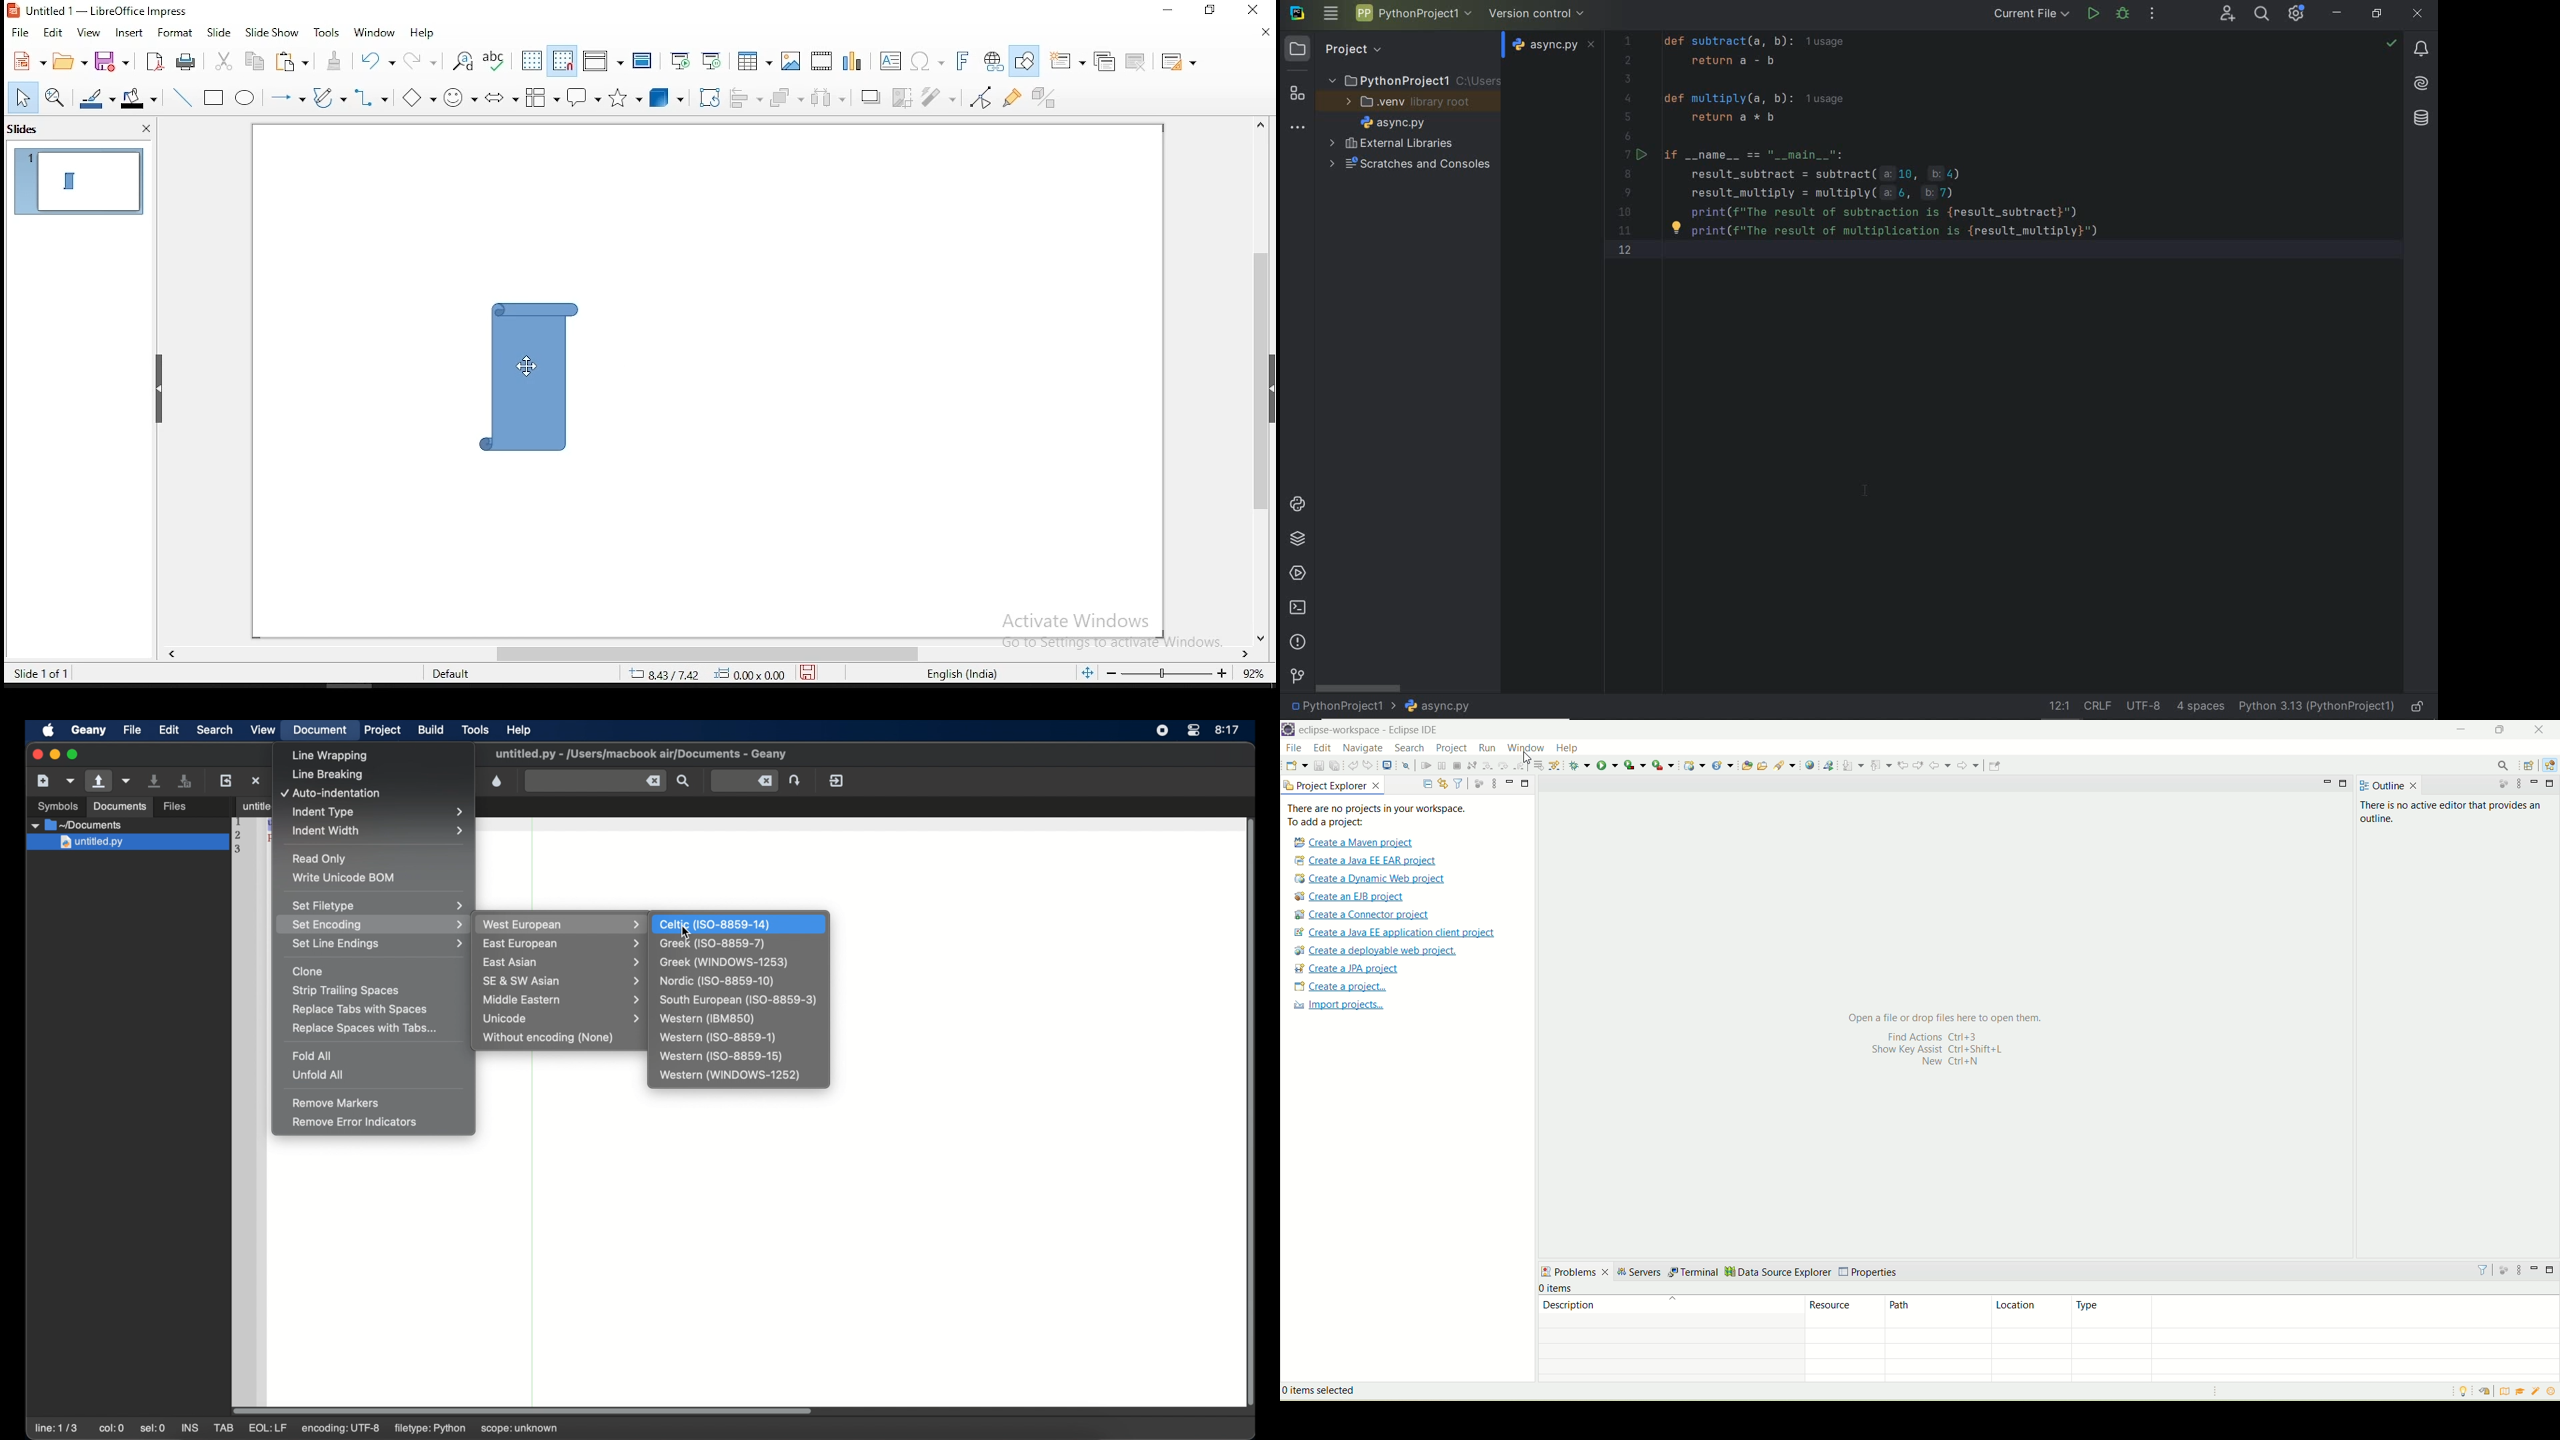 The image size is (2576, 1456). I want to click on stars and banners, so click(623, 97).